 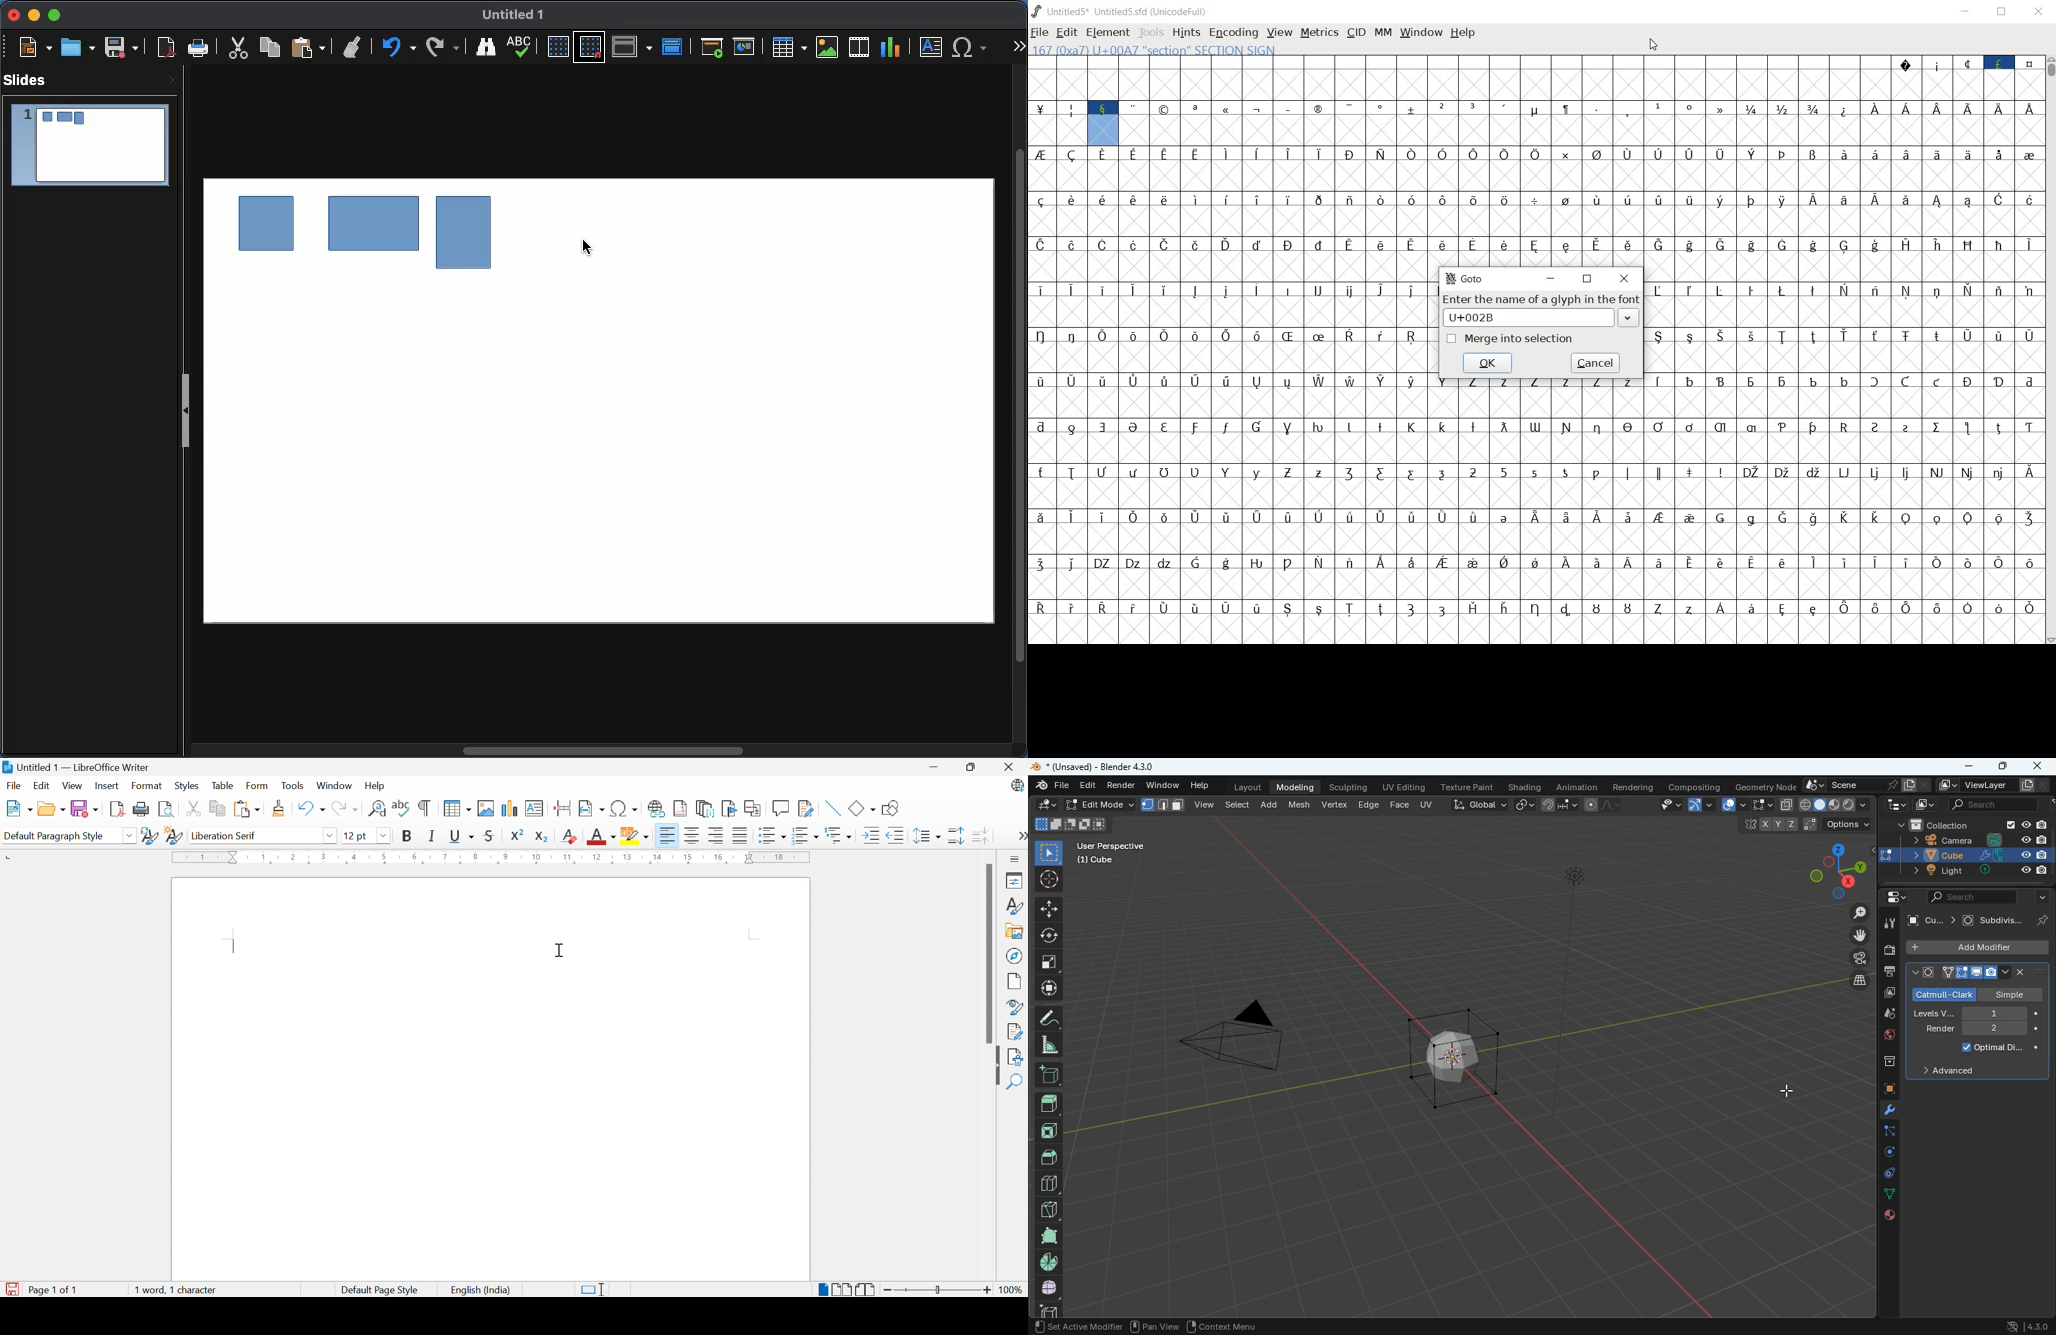 What do you see at coordinates (1625, 279) in the screenshot?
I see `close` at bounding box center [1625, 279].